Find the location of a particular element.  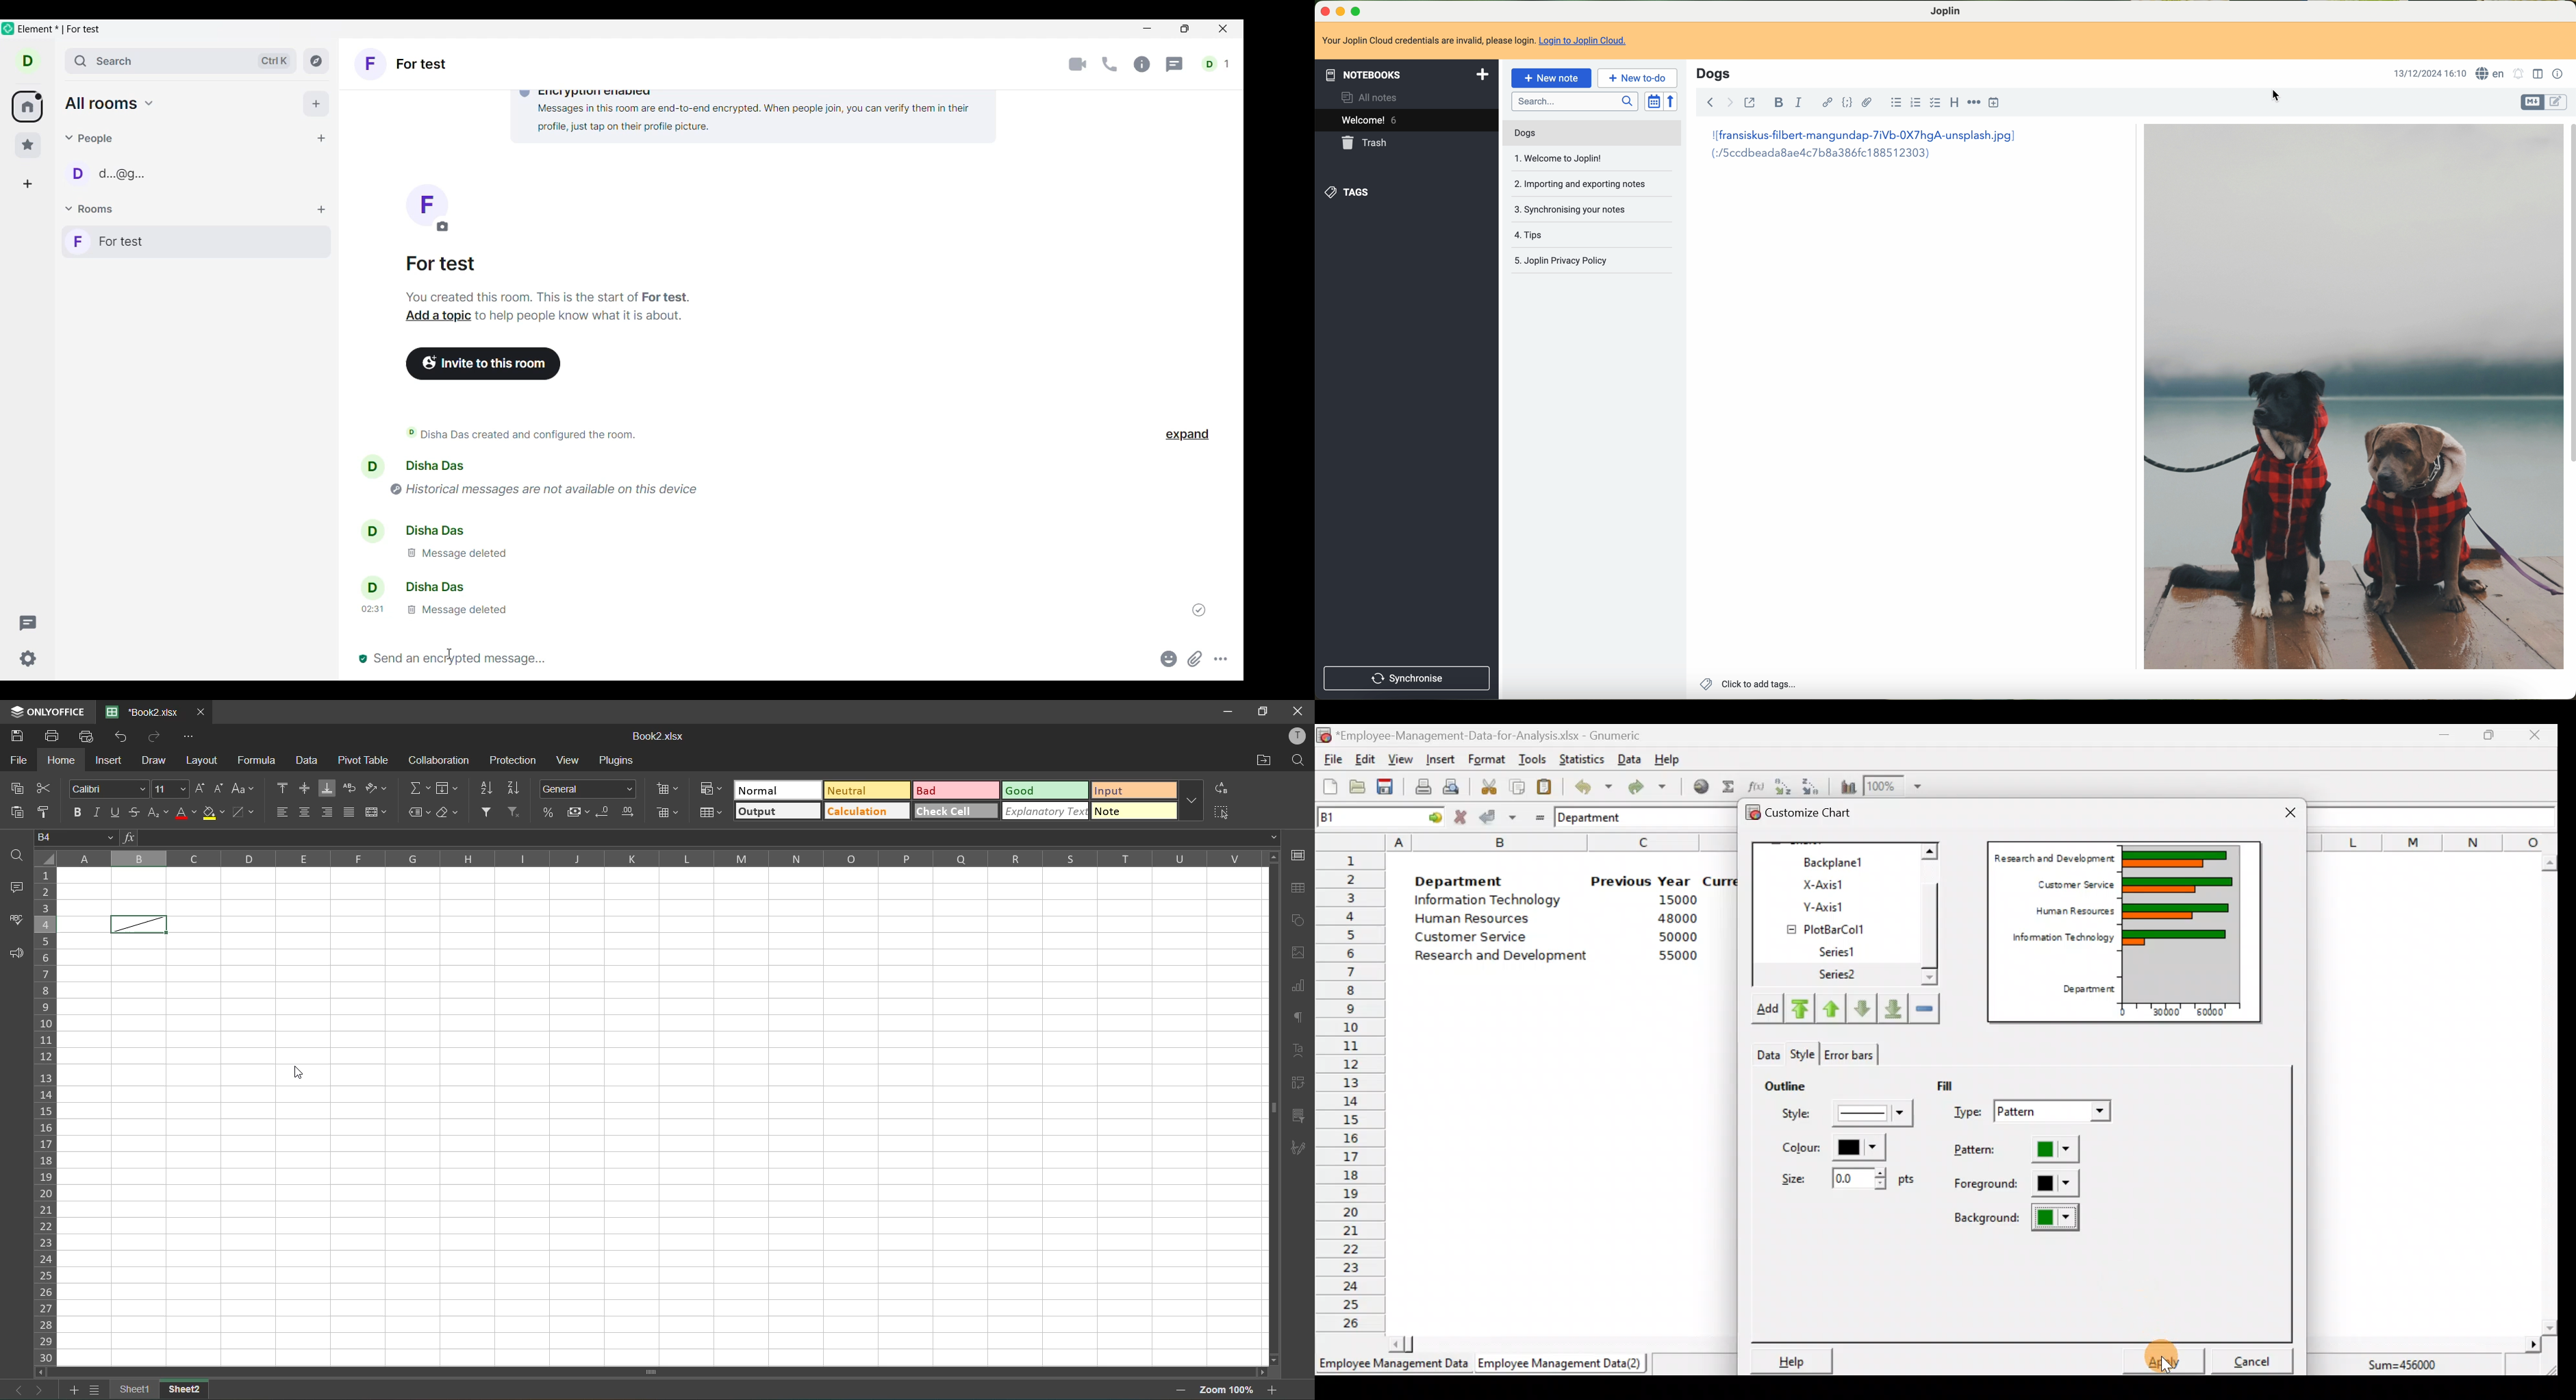

decrement size is located at coordinates (221, 788).